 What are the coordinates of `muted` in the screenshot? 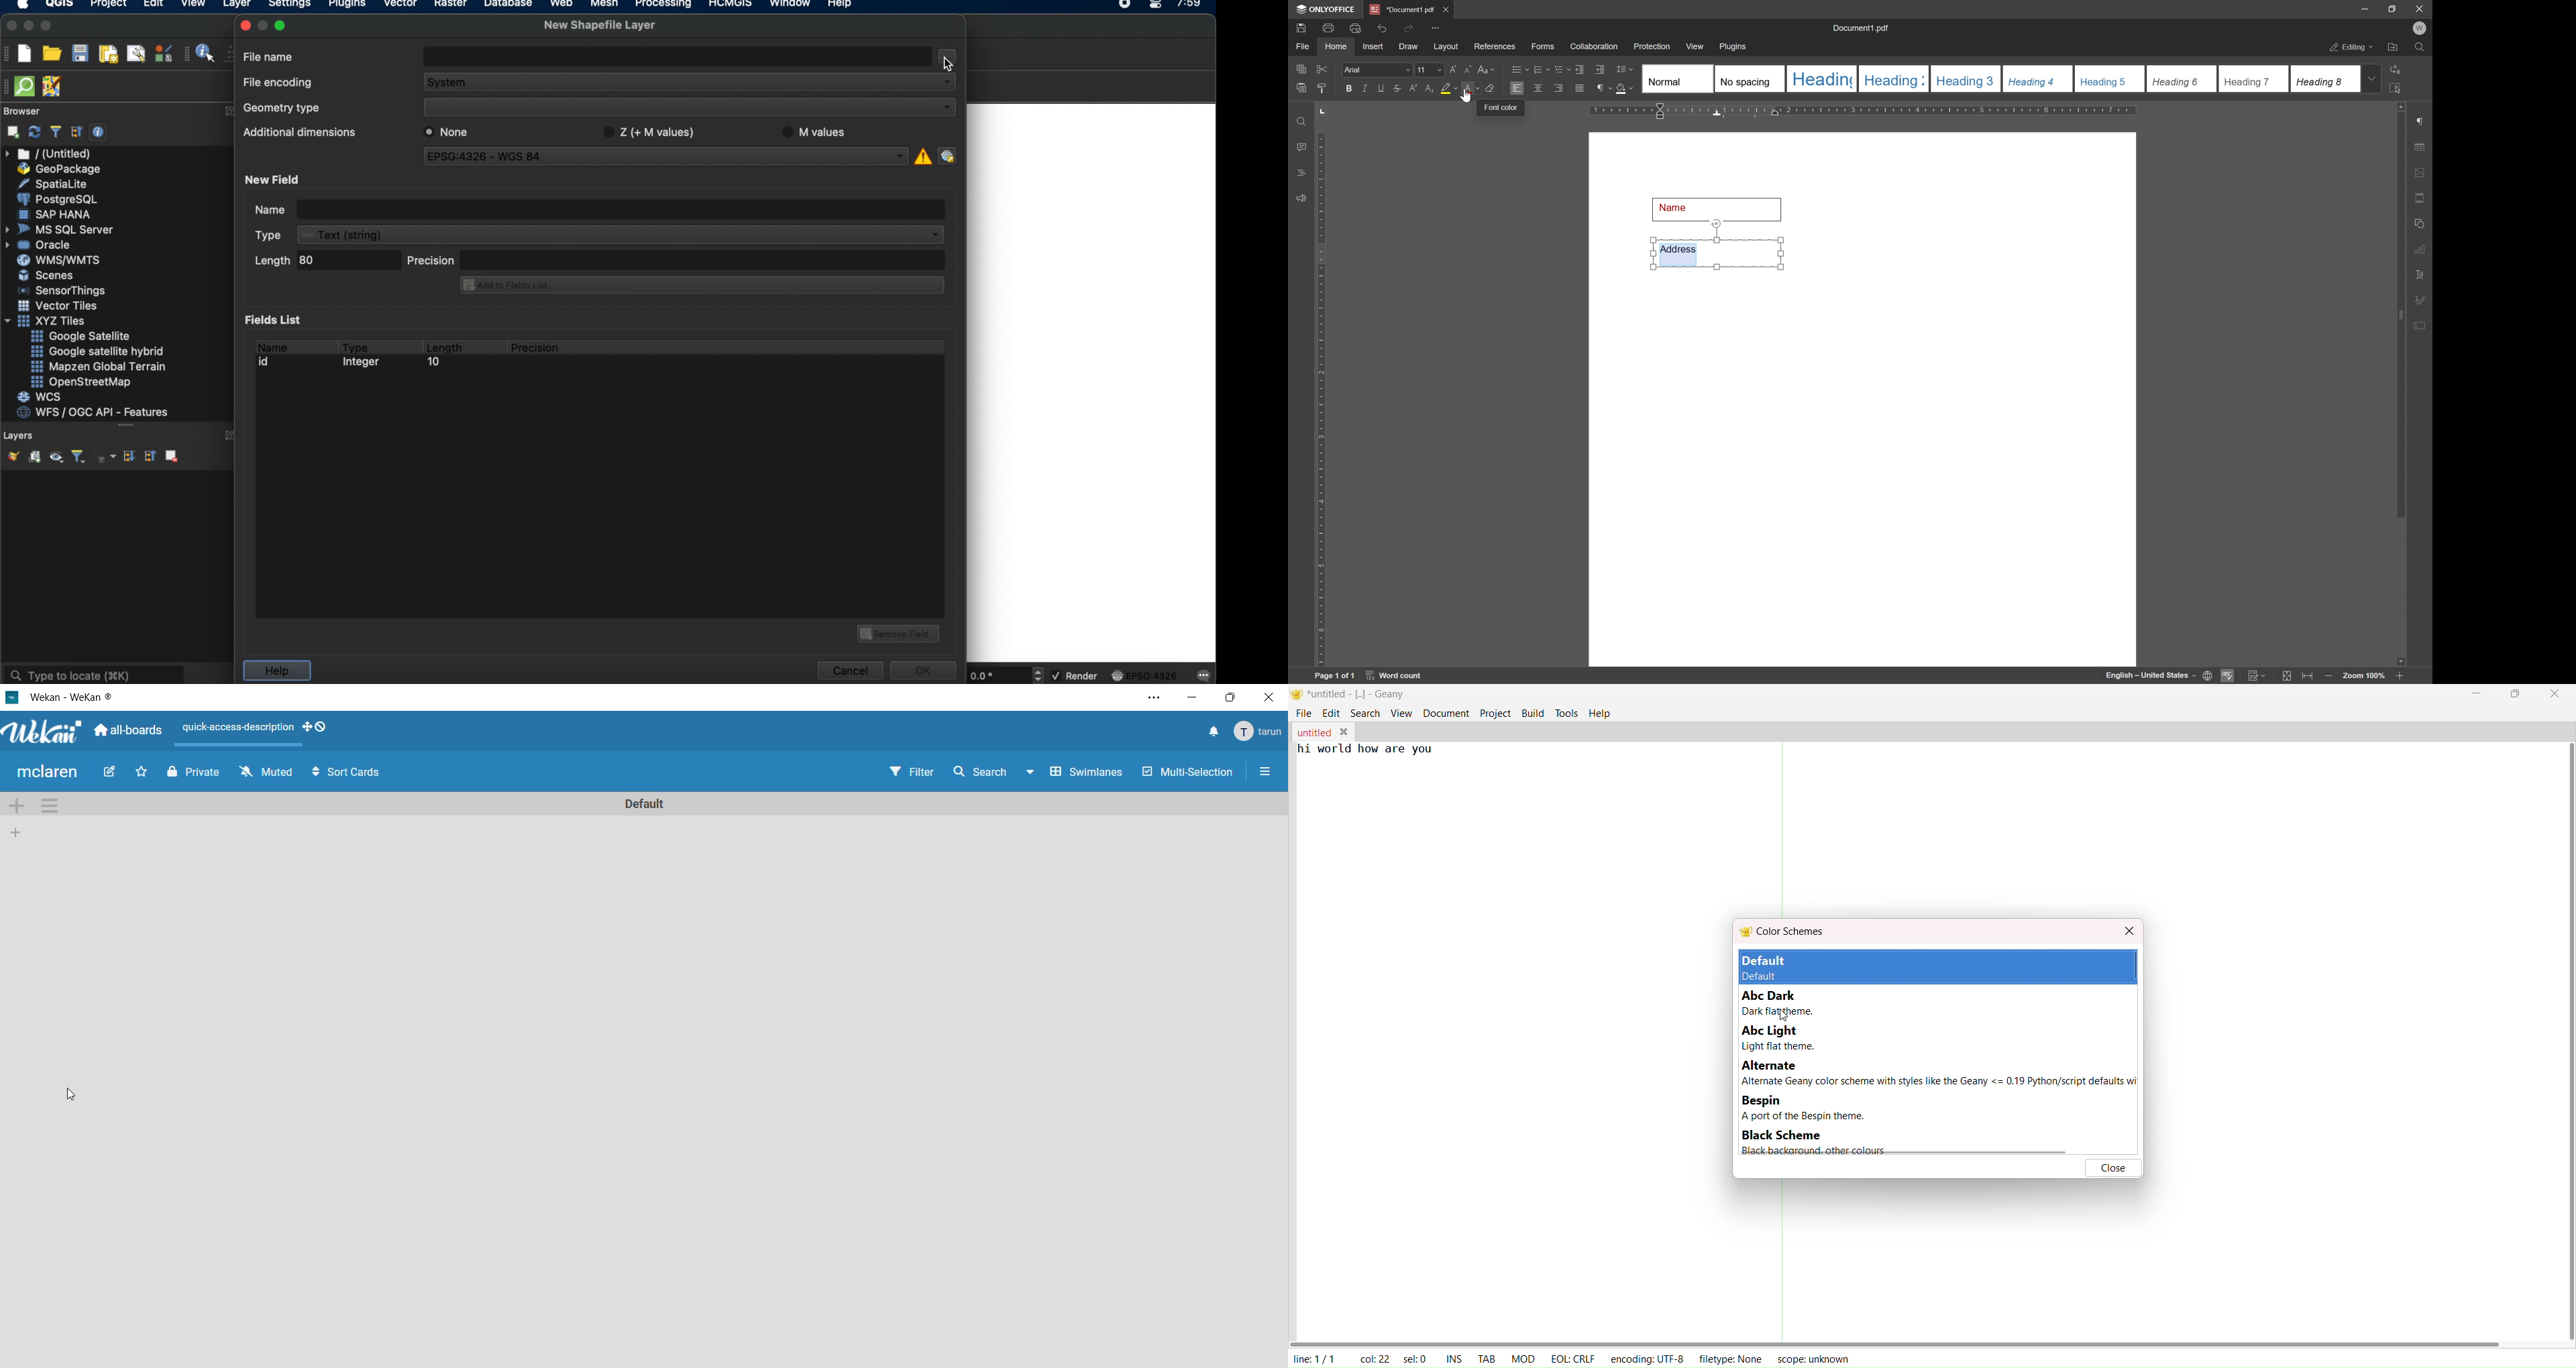 It's located at (265, 773).